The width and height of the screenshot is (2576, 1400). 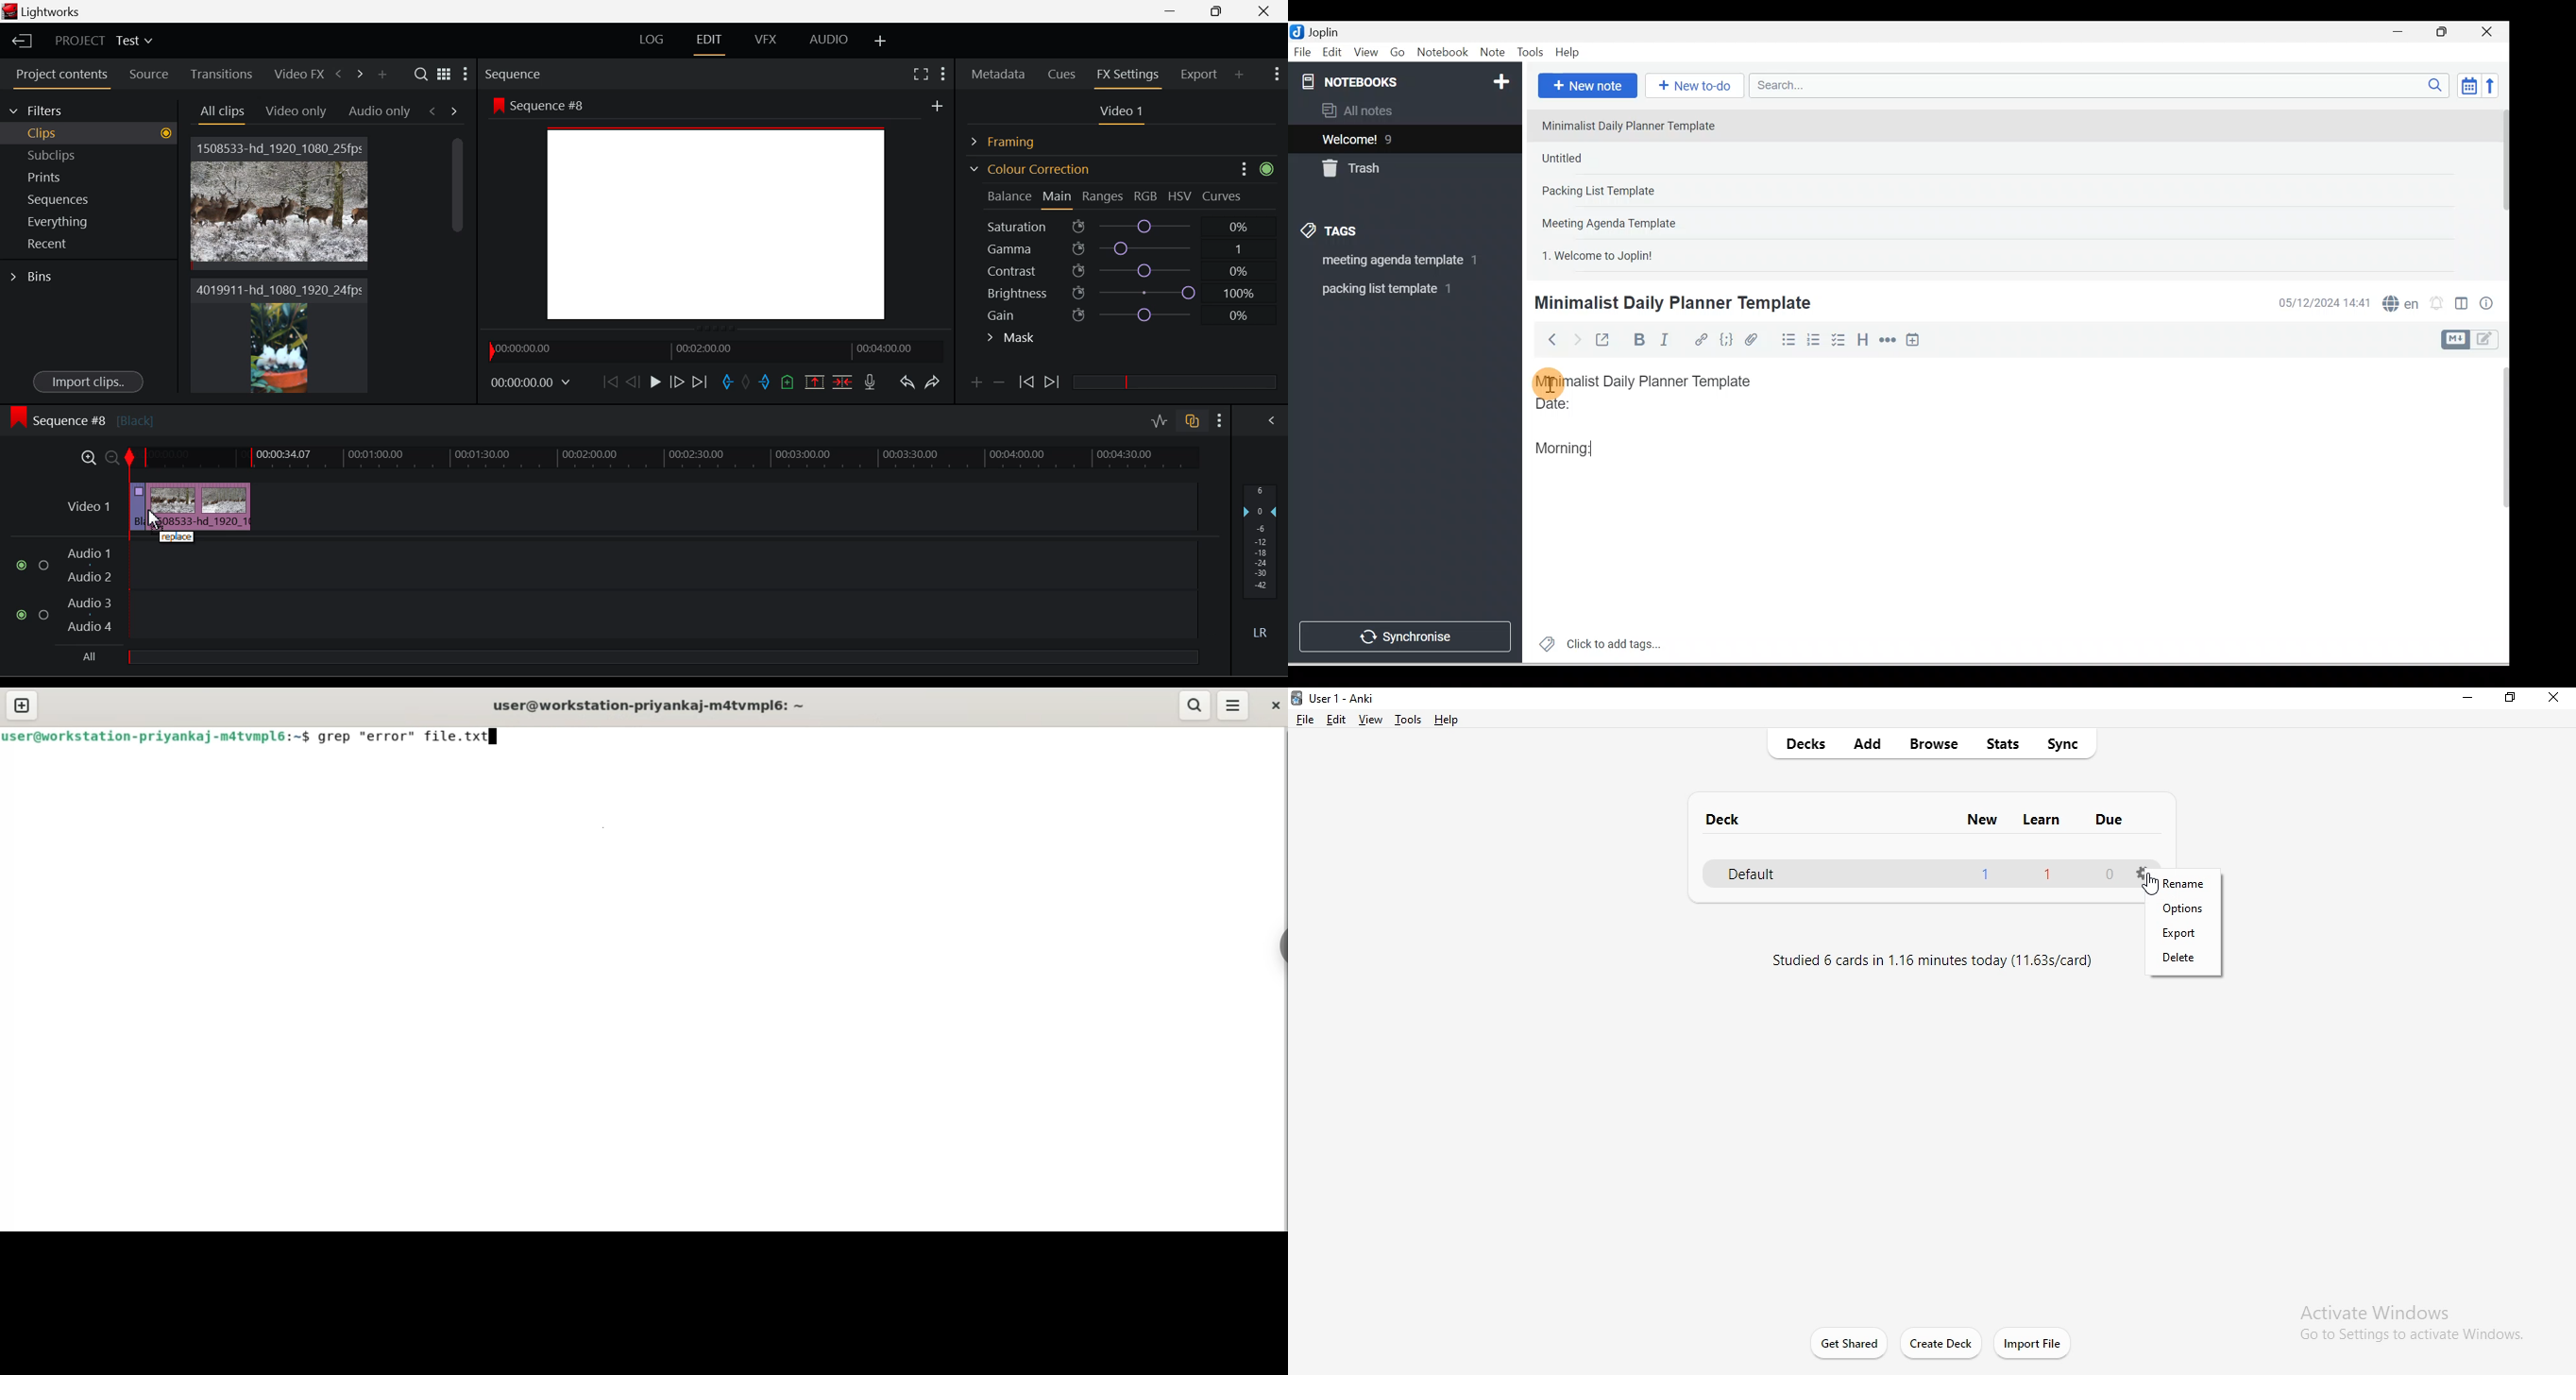 What do you see at coordinates (2402, 33) in the screenshot?
I see `Minimise` at bounding box center [2402, 33].